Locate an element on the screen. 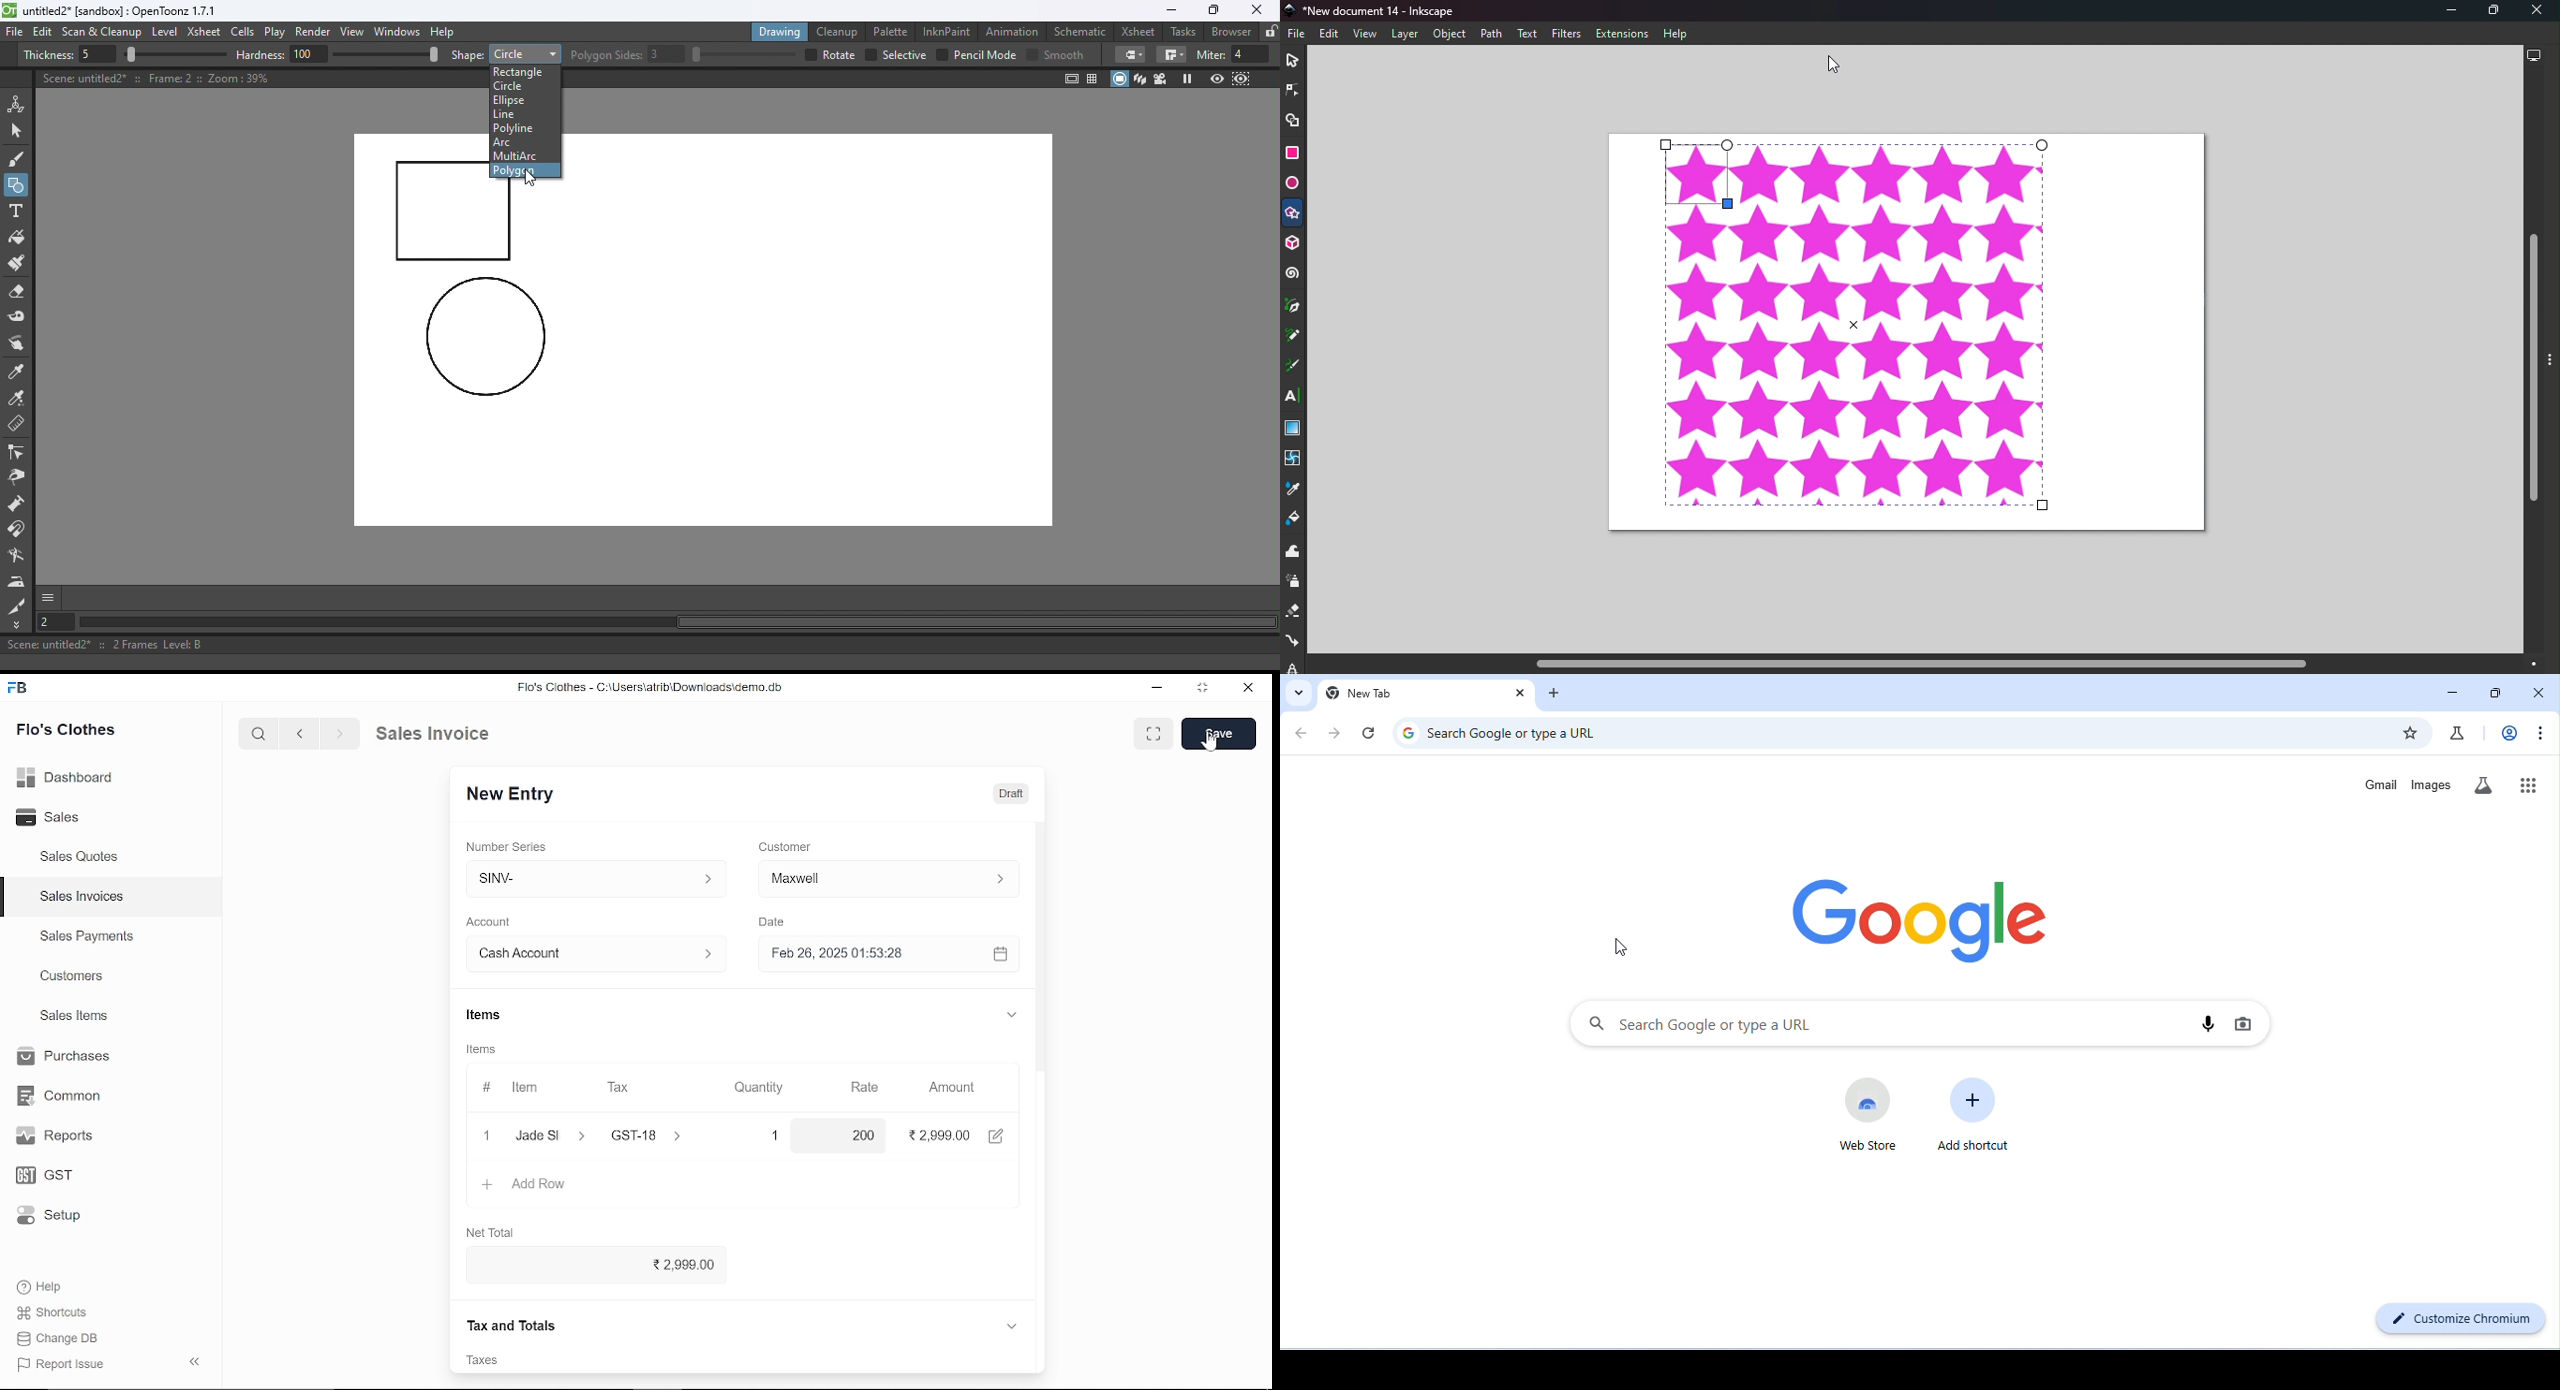 Image resolution: width=2576 pixels, height=1400 pixels. Tax is located at coordinates (623, 1088).